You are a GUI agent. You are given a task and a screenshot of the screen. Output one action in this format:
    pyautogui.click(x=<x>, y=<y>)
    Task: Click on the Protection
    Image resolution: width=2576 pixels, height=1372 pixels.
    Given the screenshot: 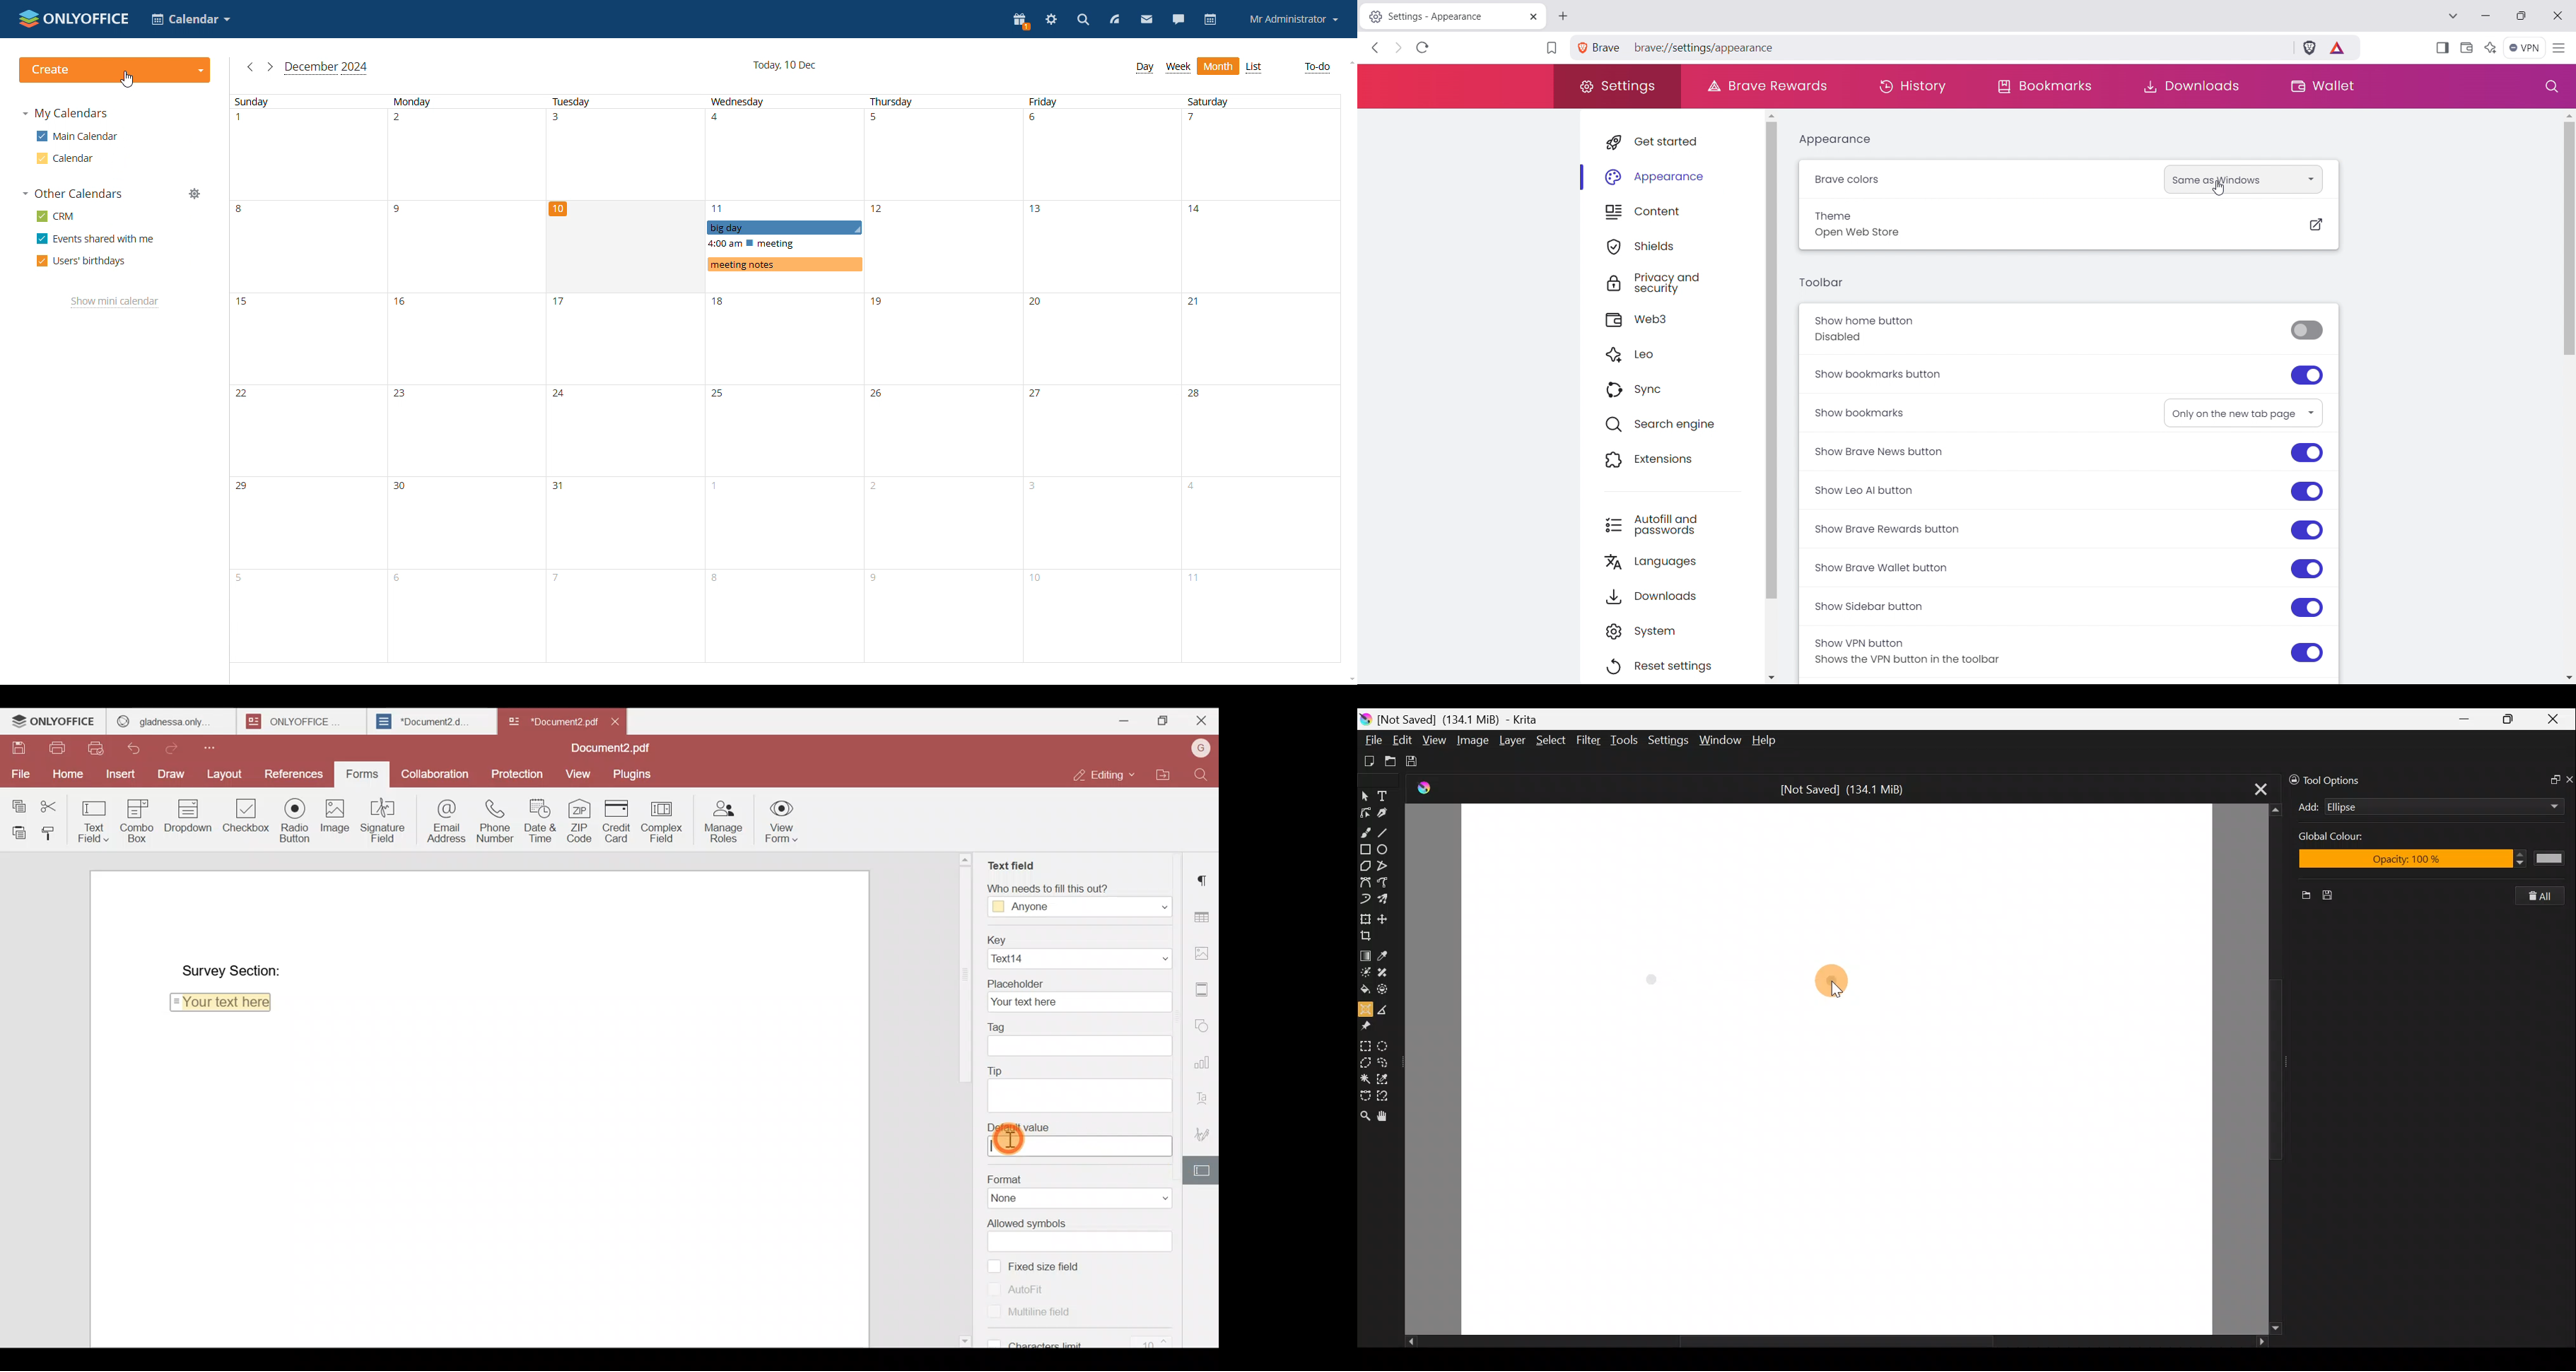 What is the action you would take?
    pyautogui.click(x=518, y=772)
    